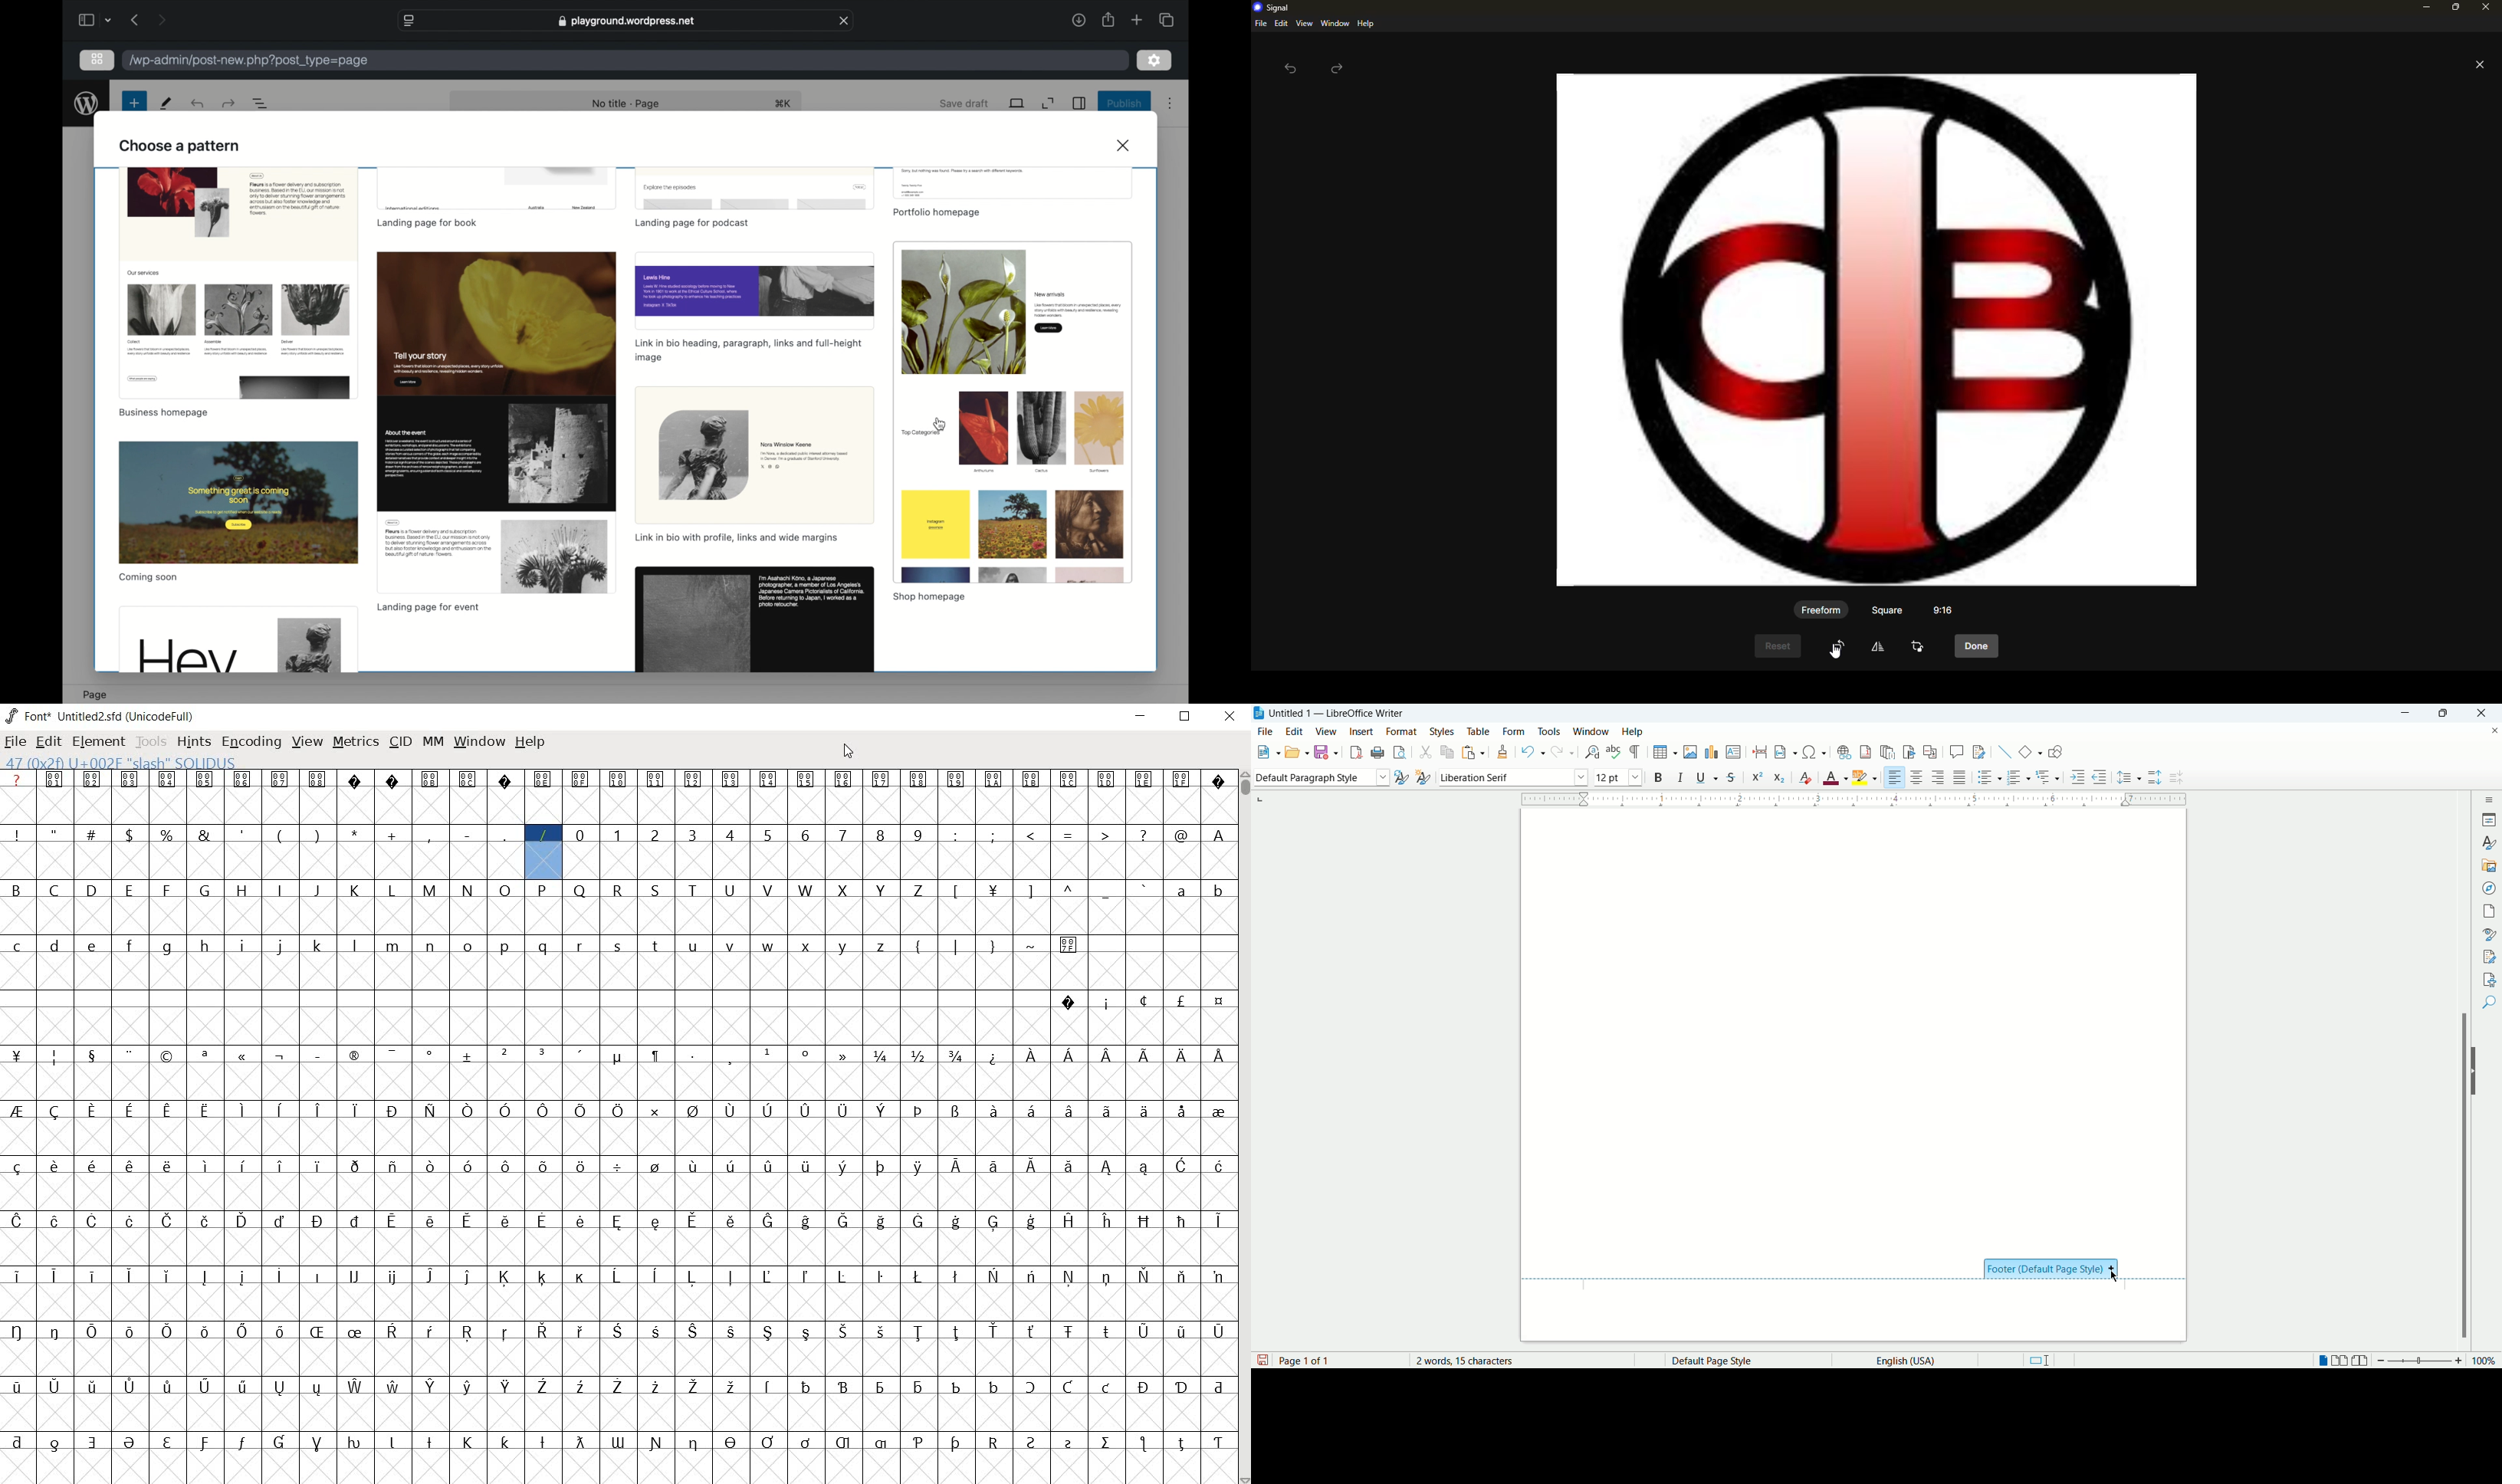 The image size is (2520, 1484). I want to click on file, so click(1259, 24).